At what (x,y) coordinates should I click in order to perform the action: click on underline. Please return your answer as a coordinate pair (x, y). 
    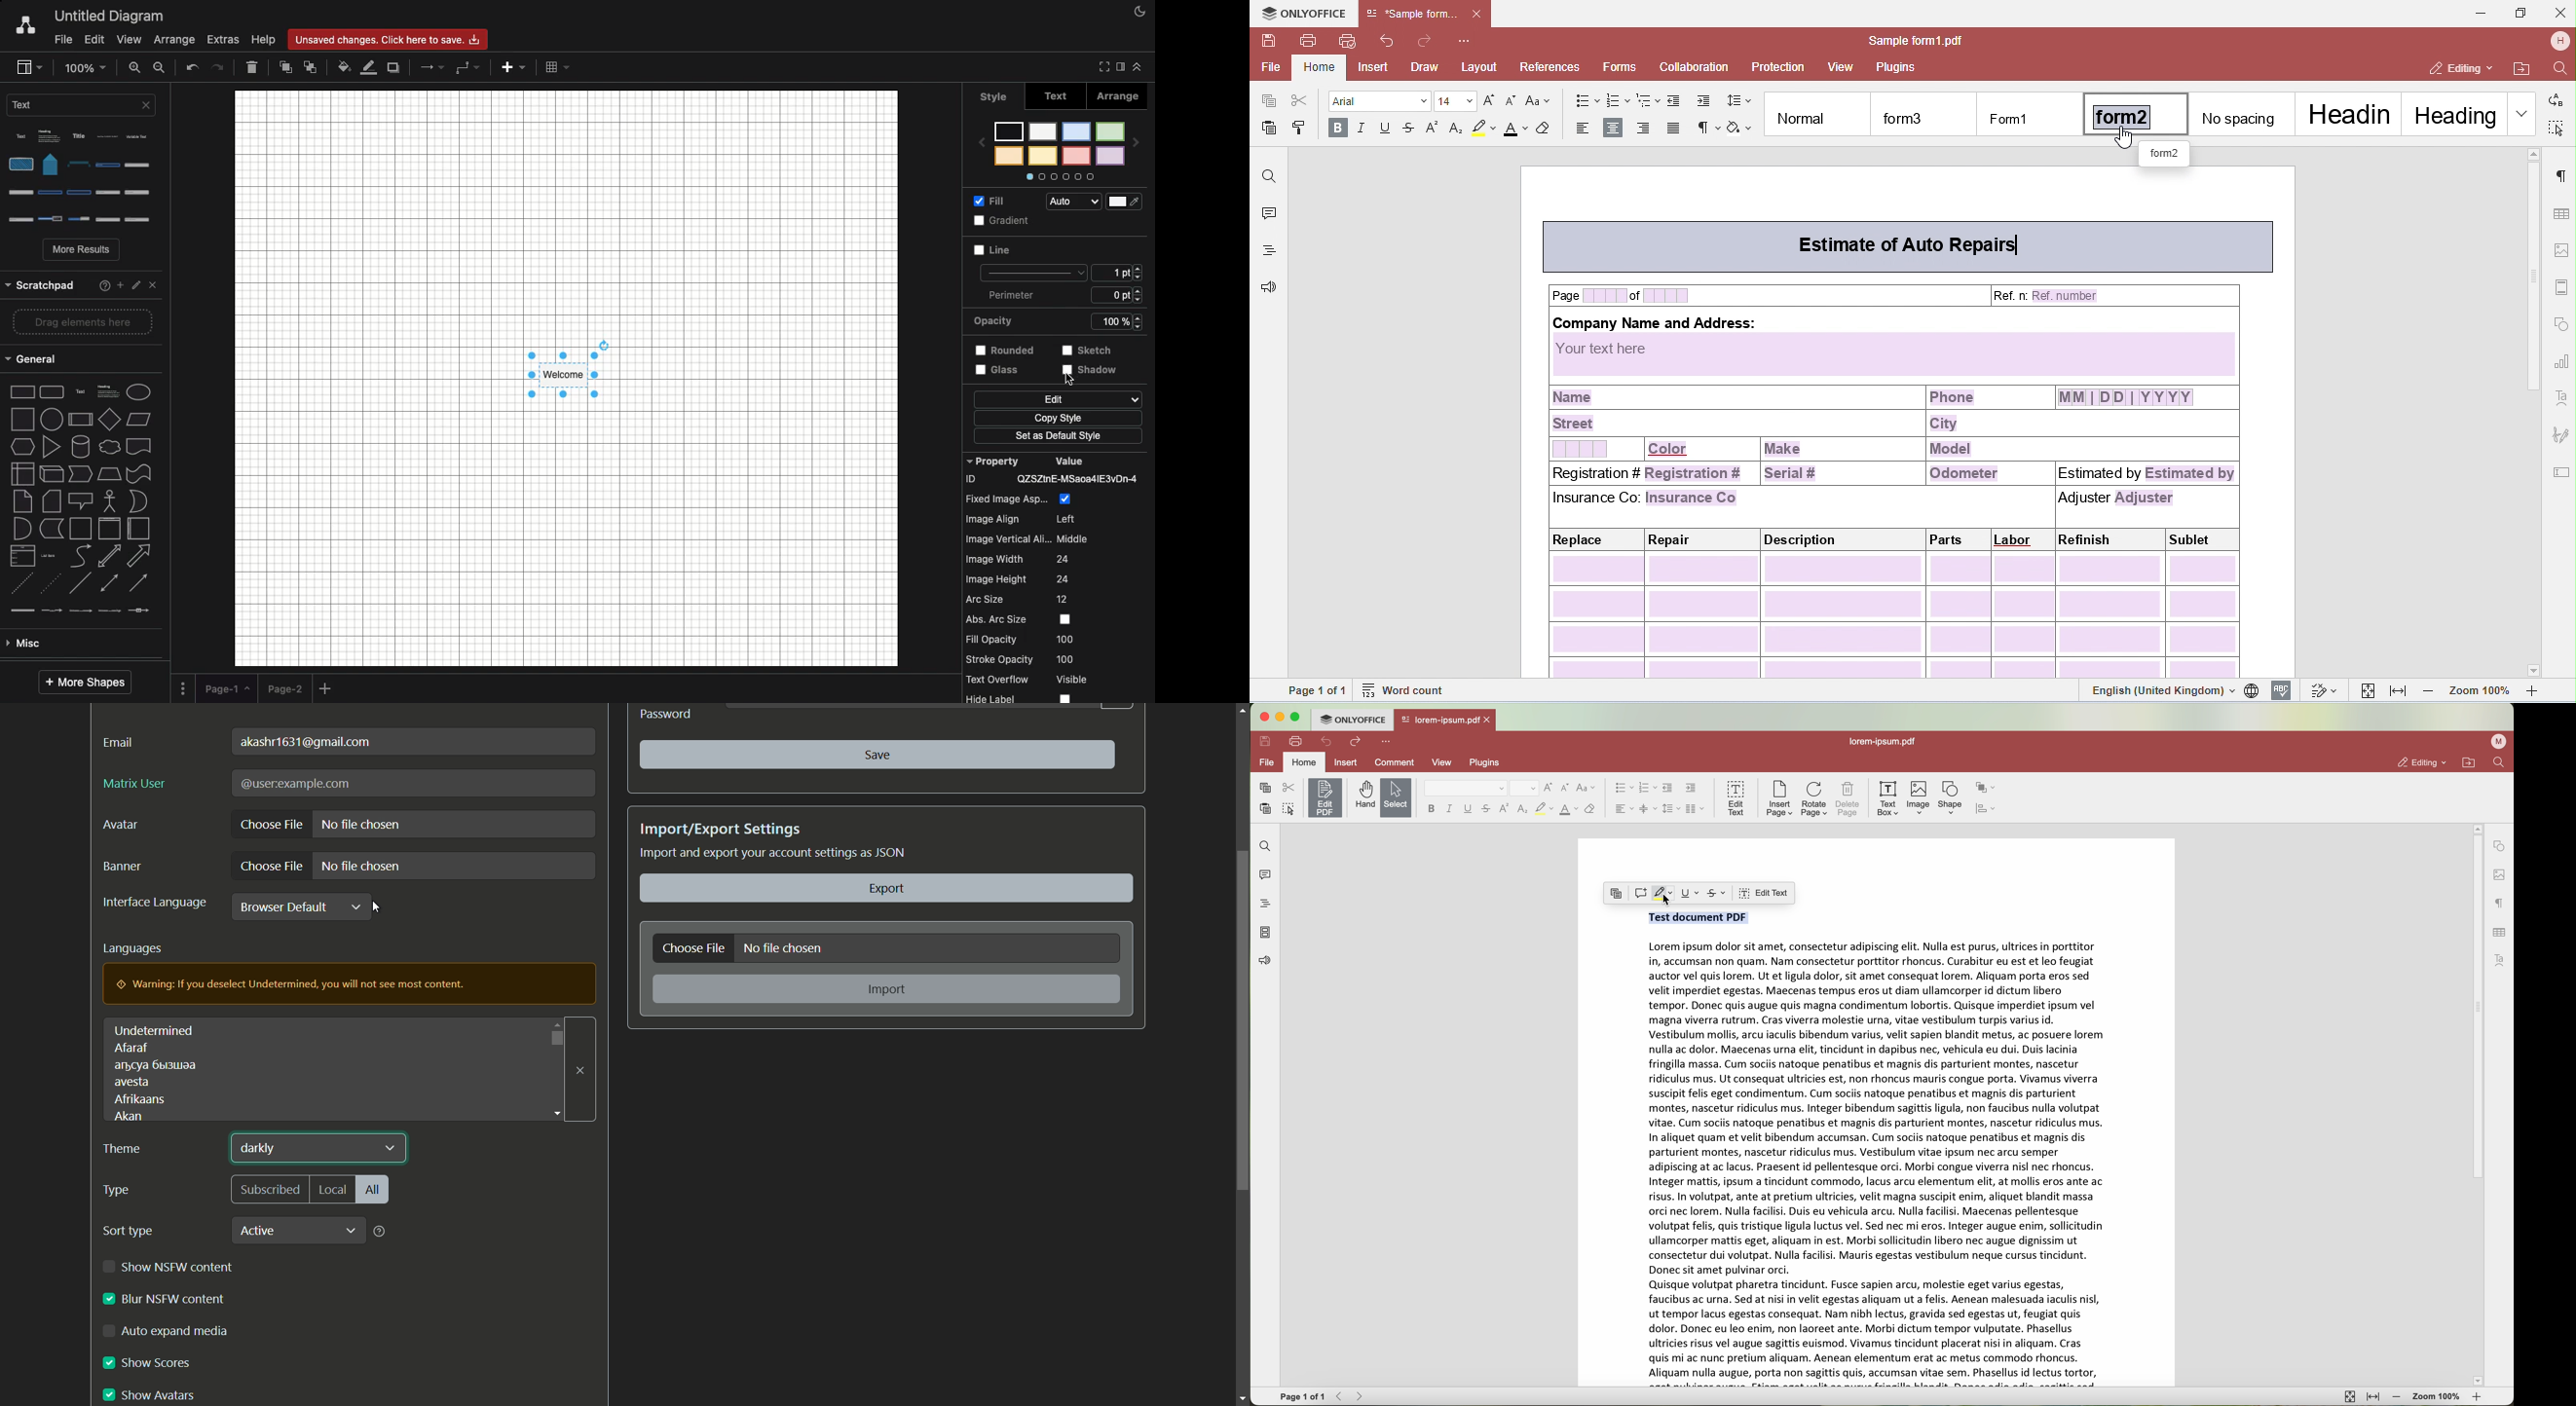
    Looking at the image, I should click on (1468, 810).